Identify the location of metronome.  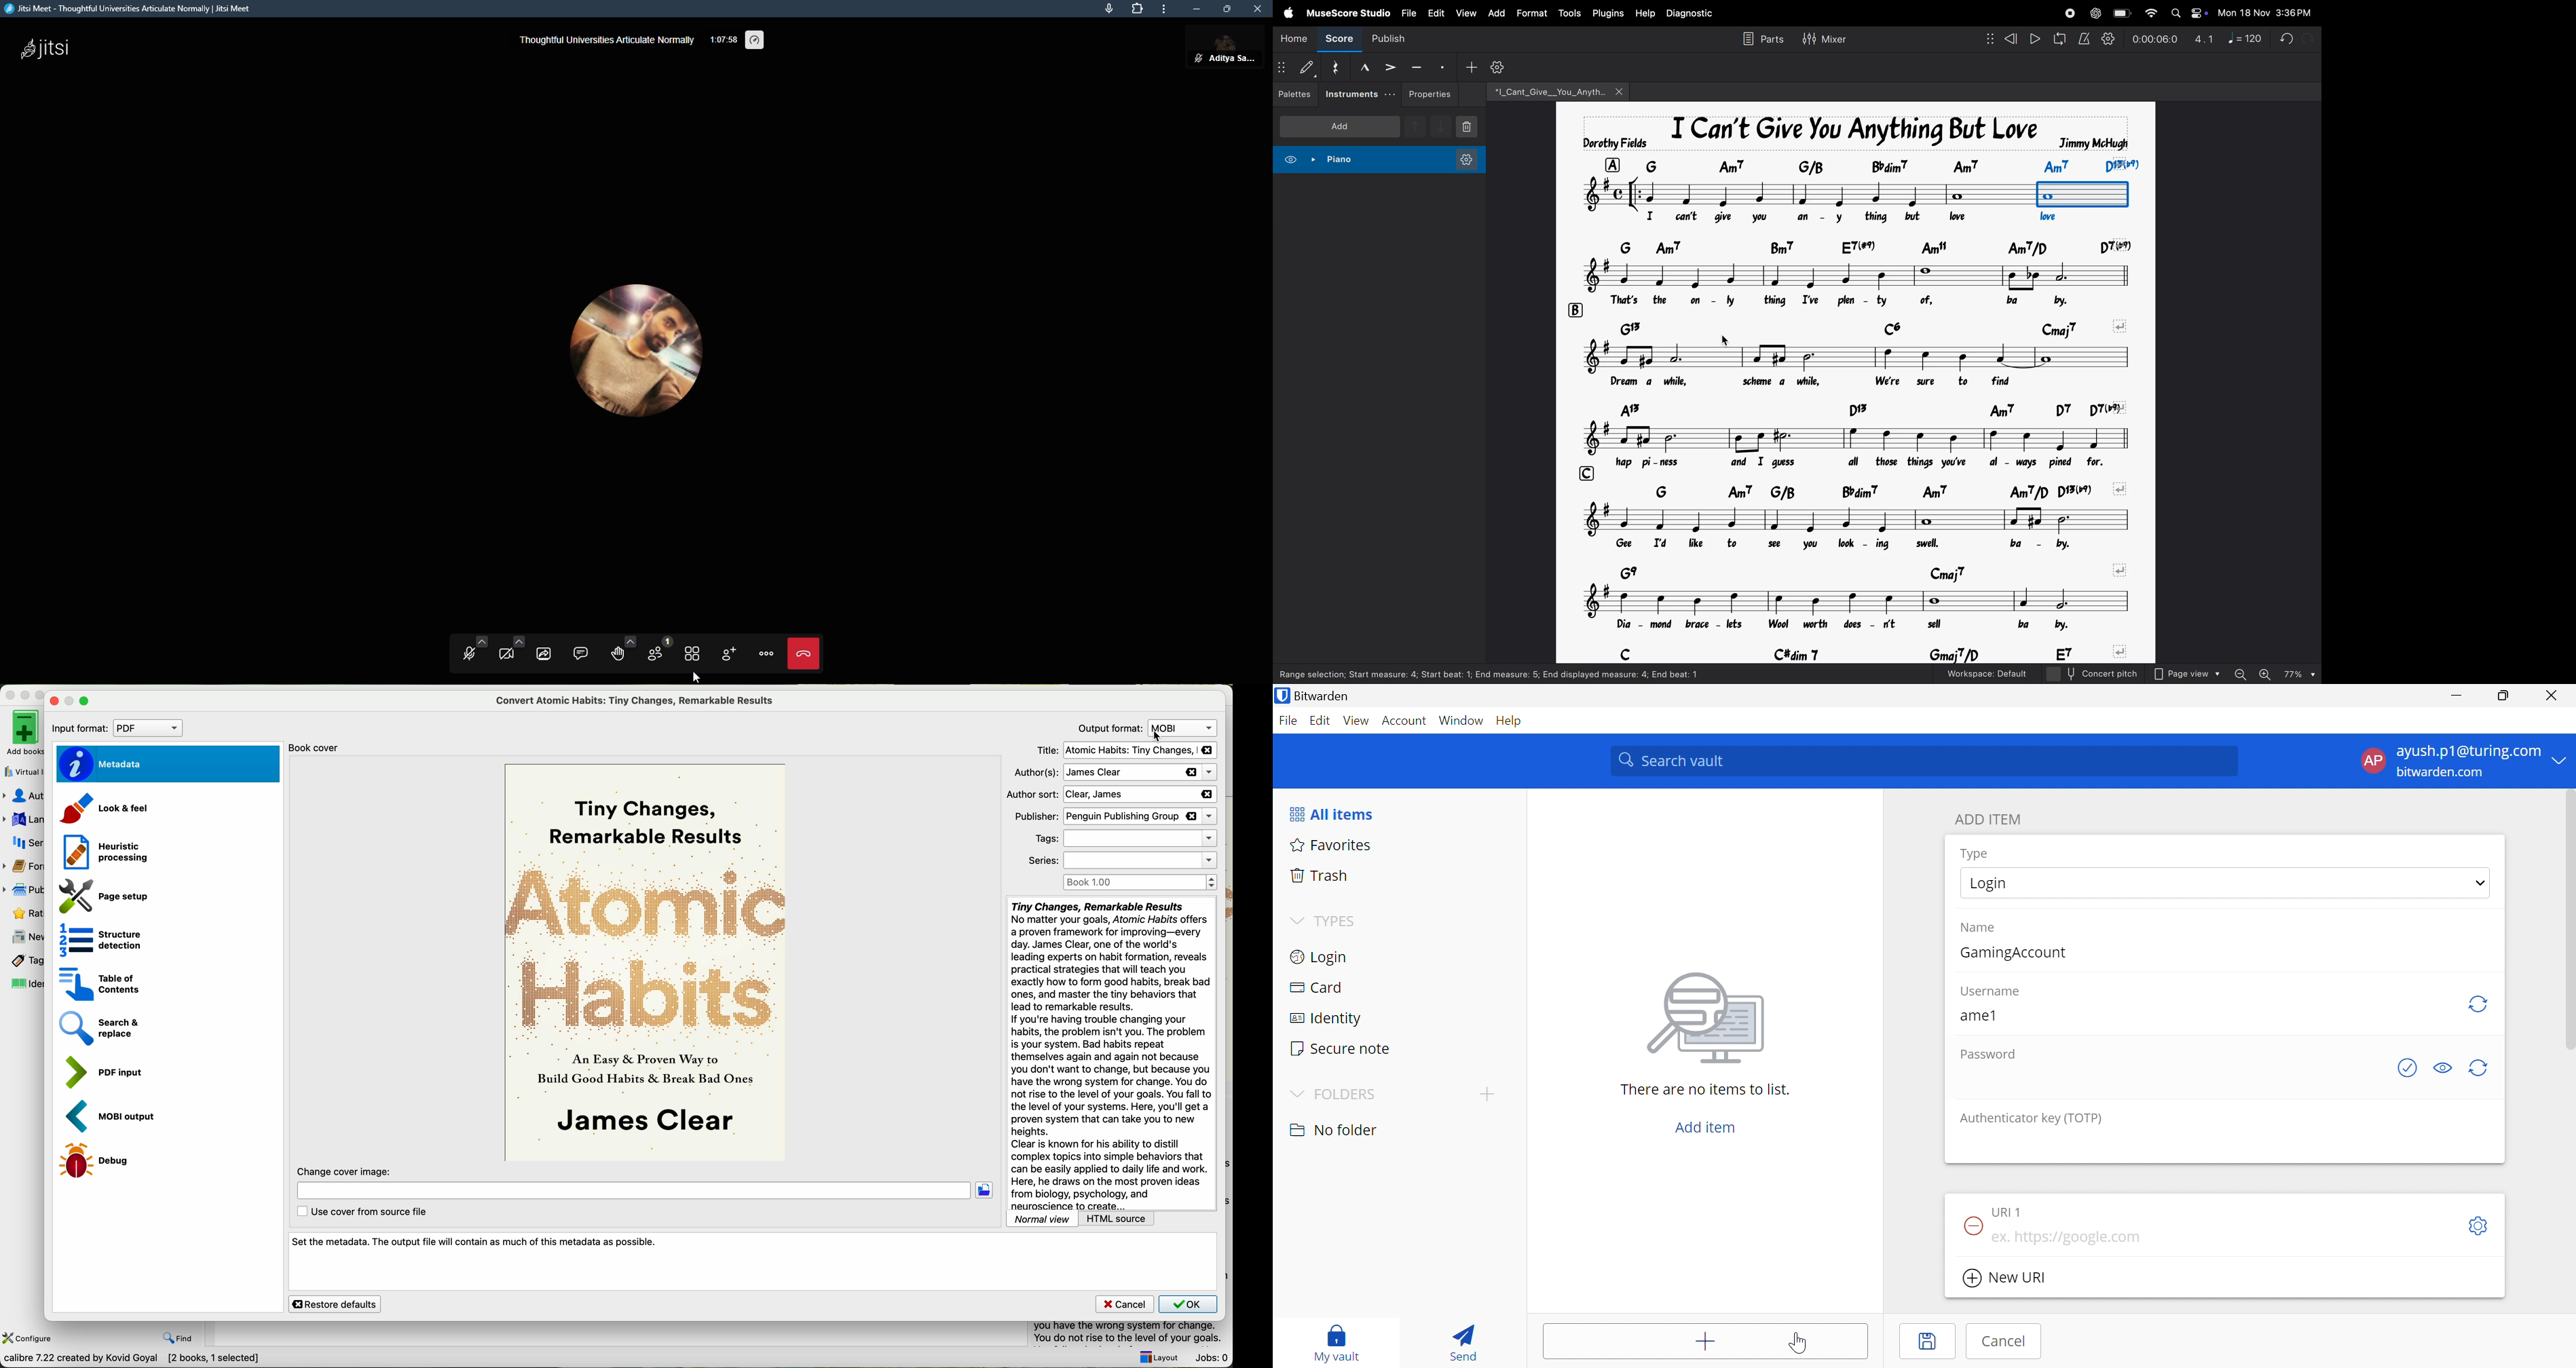
(2085, 39).